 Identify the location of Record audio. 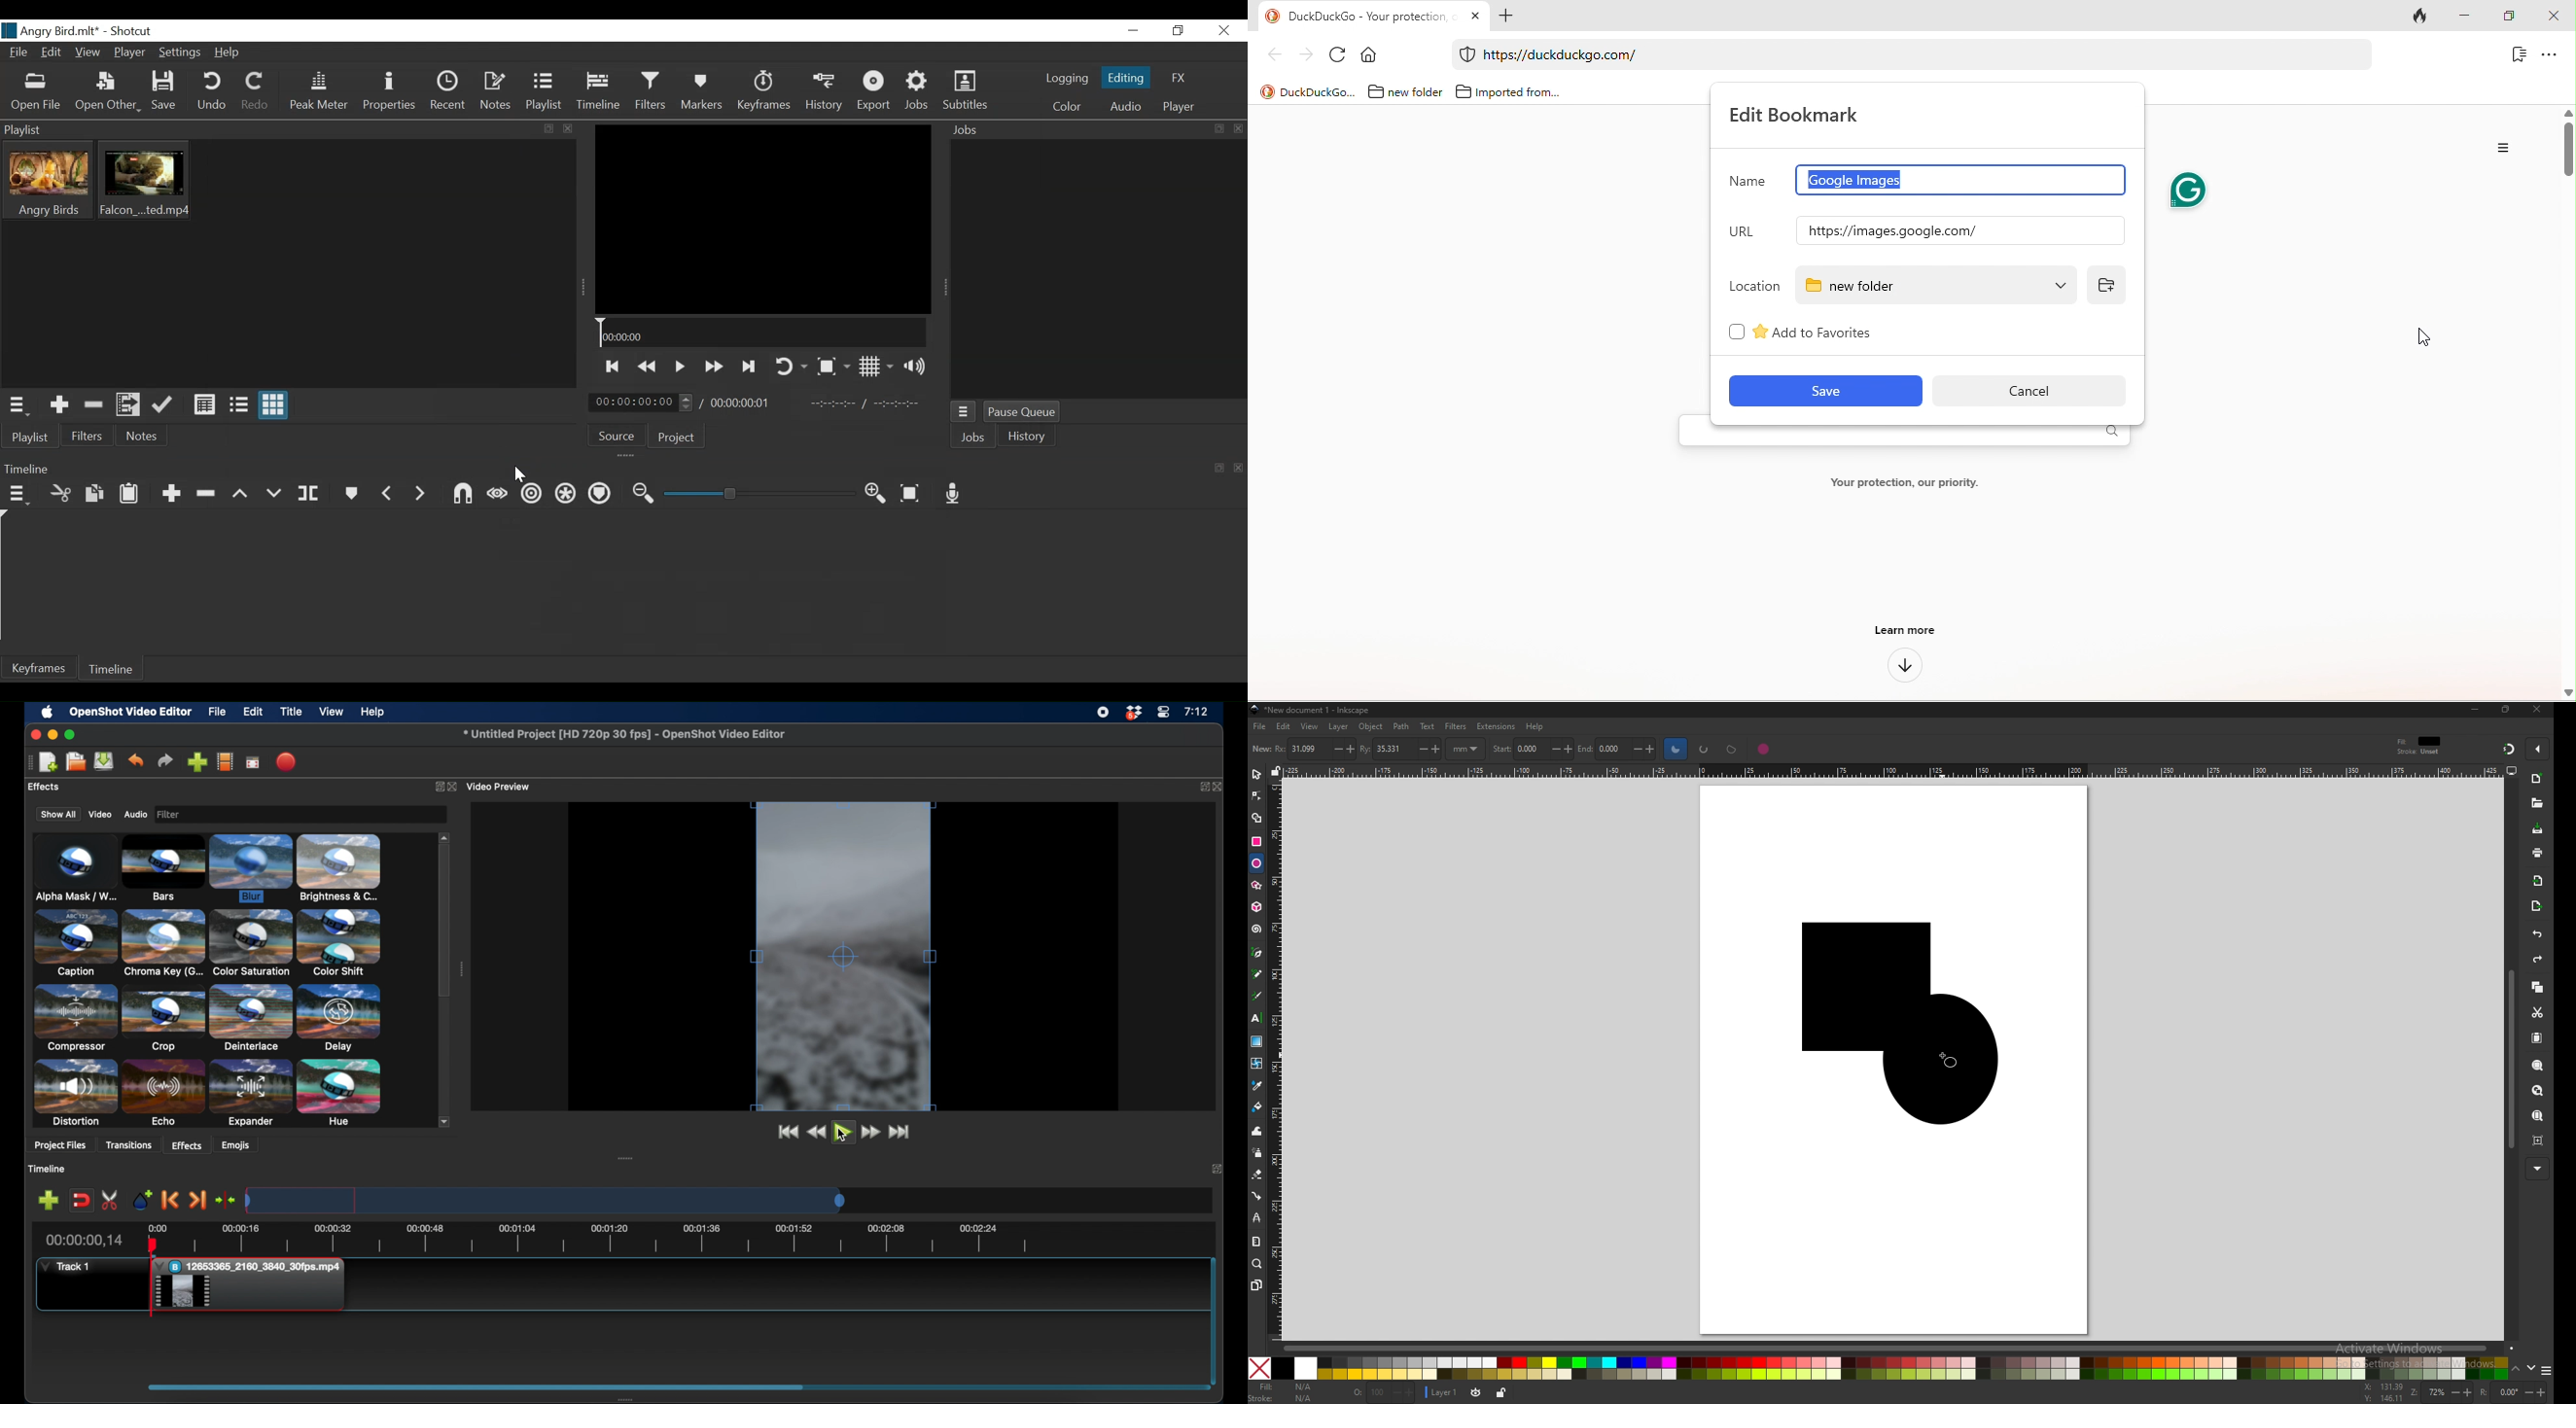
(952, 494).